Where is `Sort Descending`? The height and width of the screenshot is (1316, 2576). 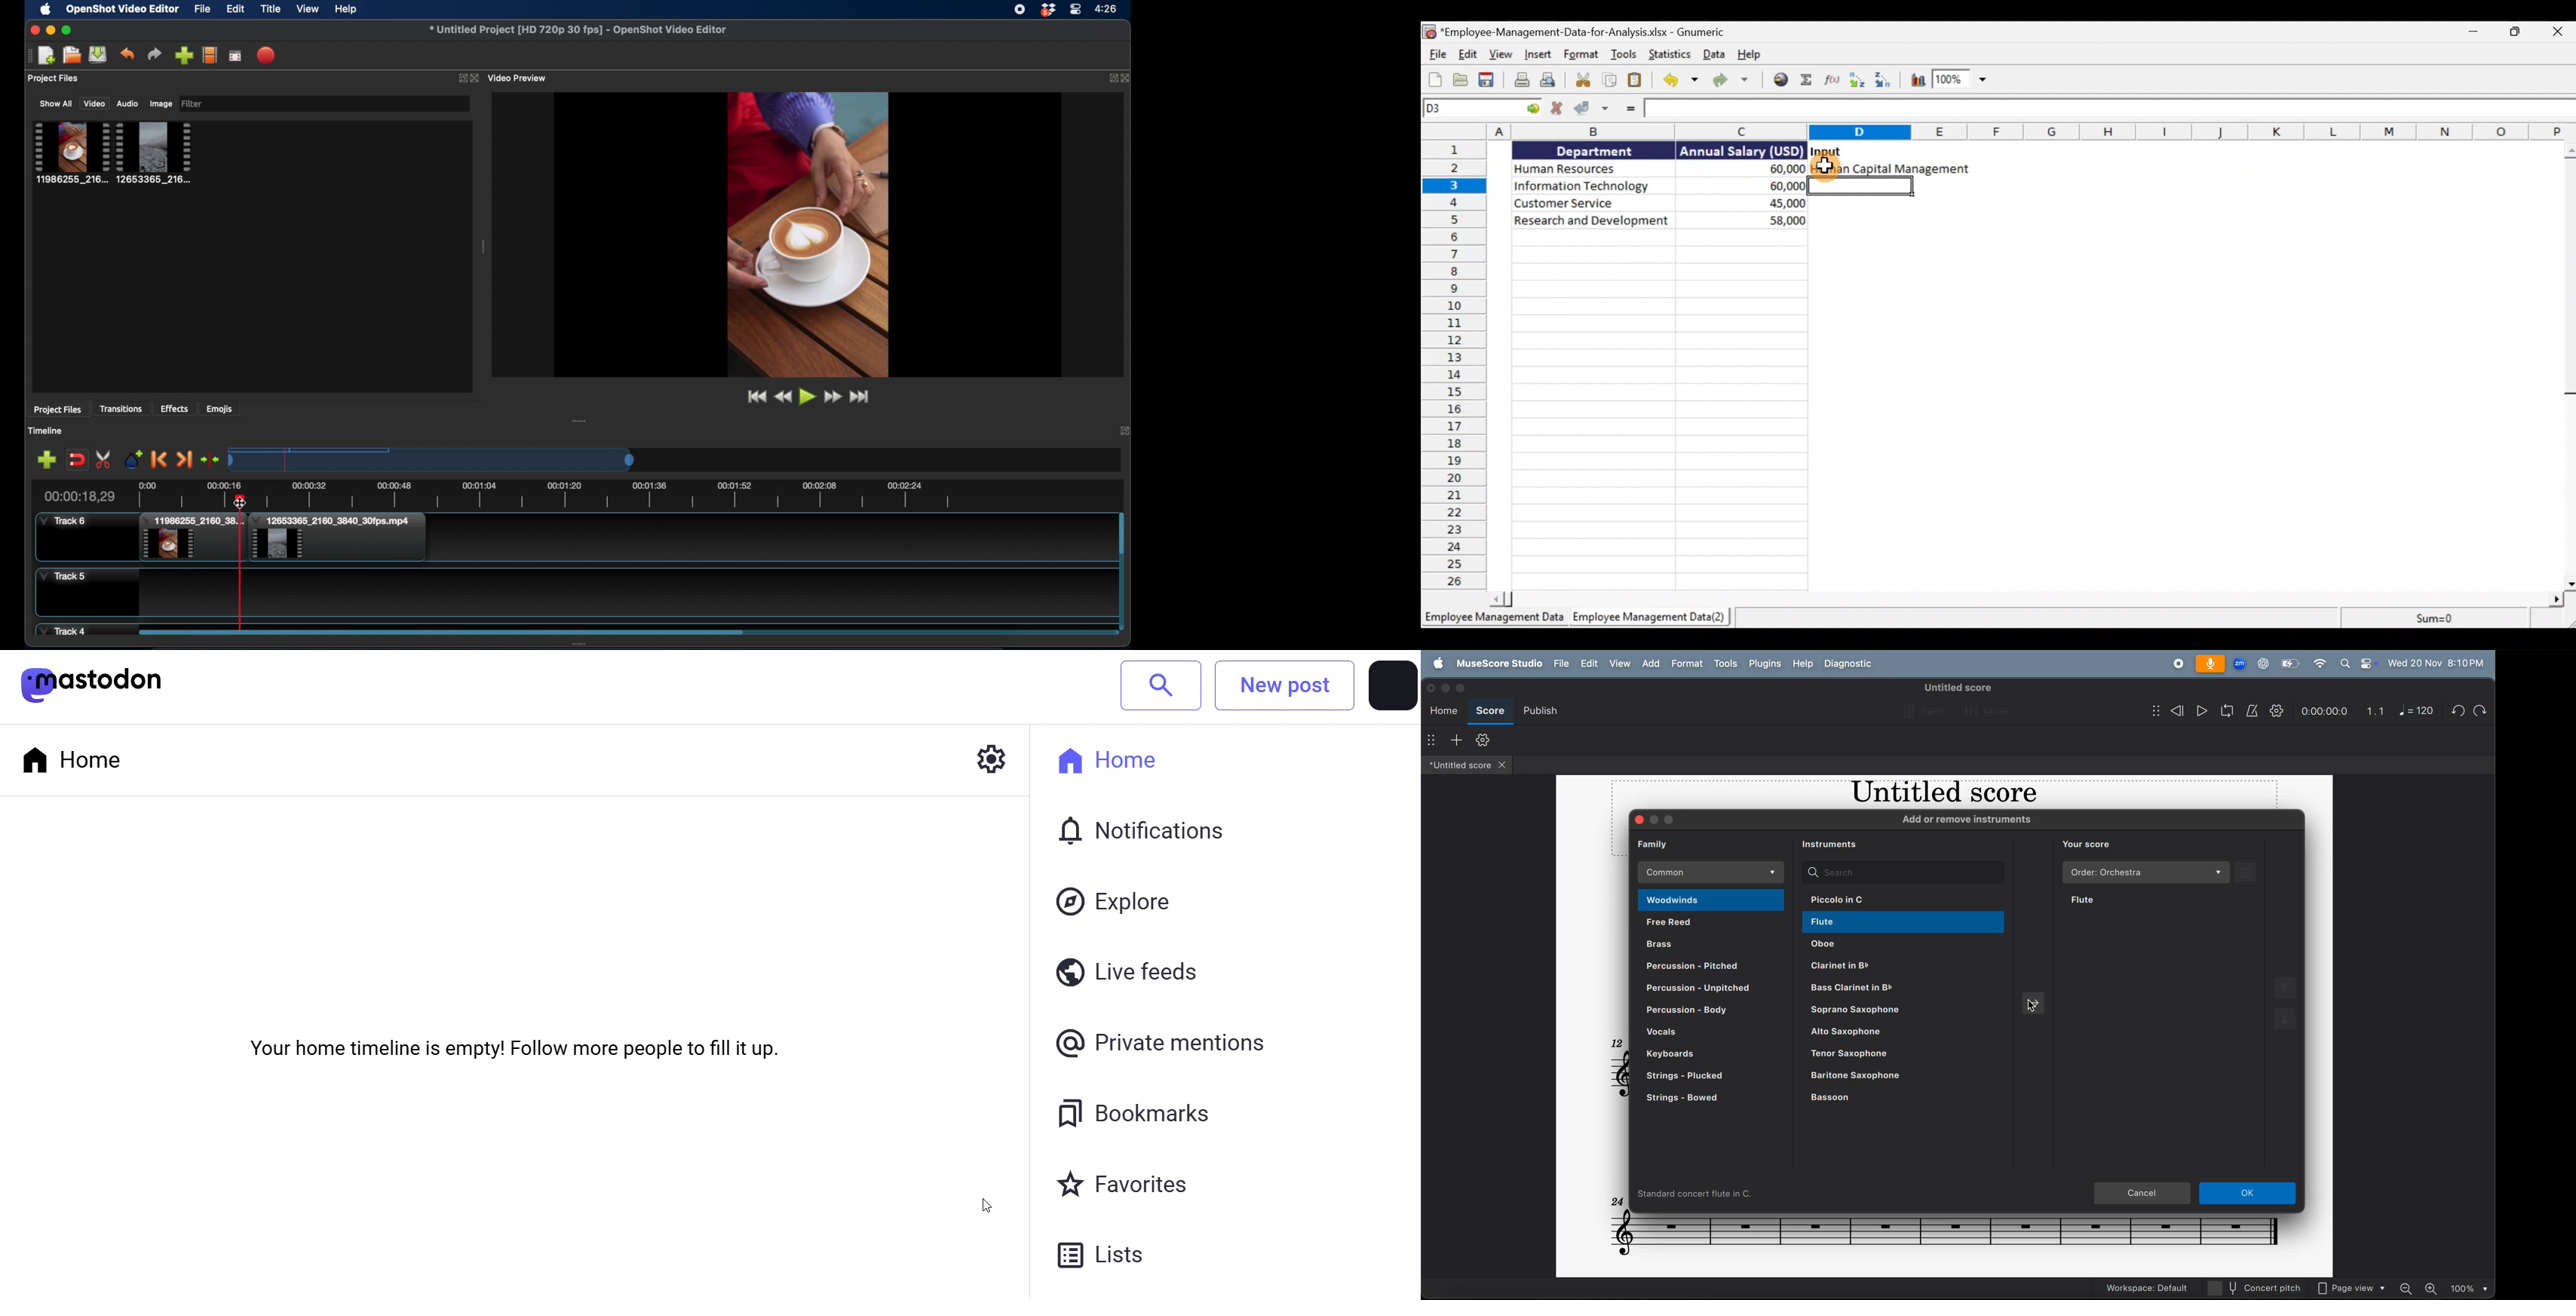 Sort Descending is located at coordinates (1885, 80).